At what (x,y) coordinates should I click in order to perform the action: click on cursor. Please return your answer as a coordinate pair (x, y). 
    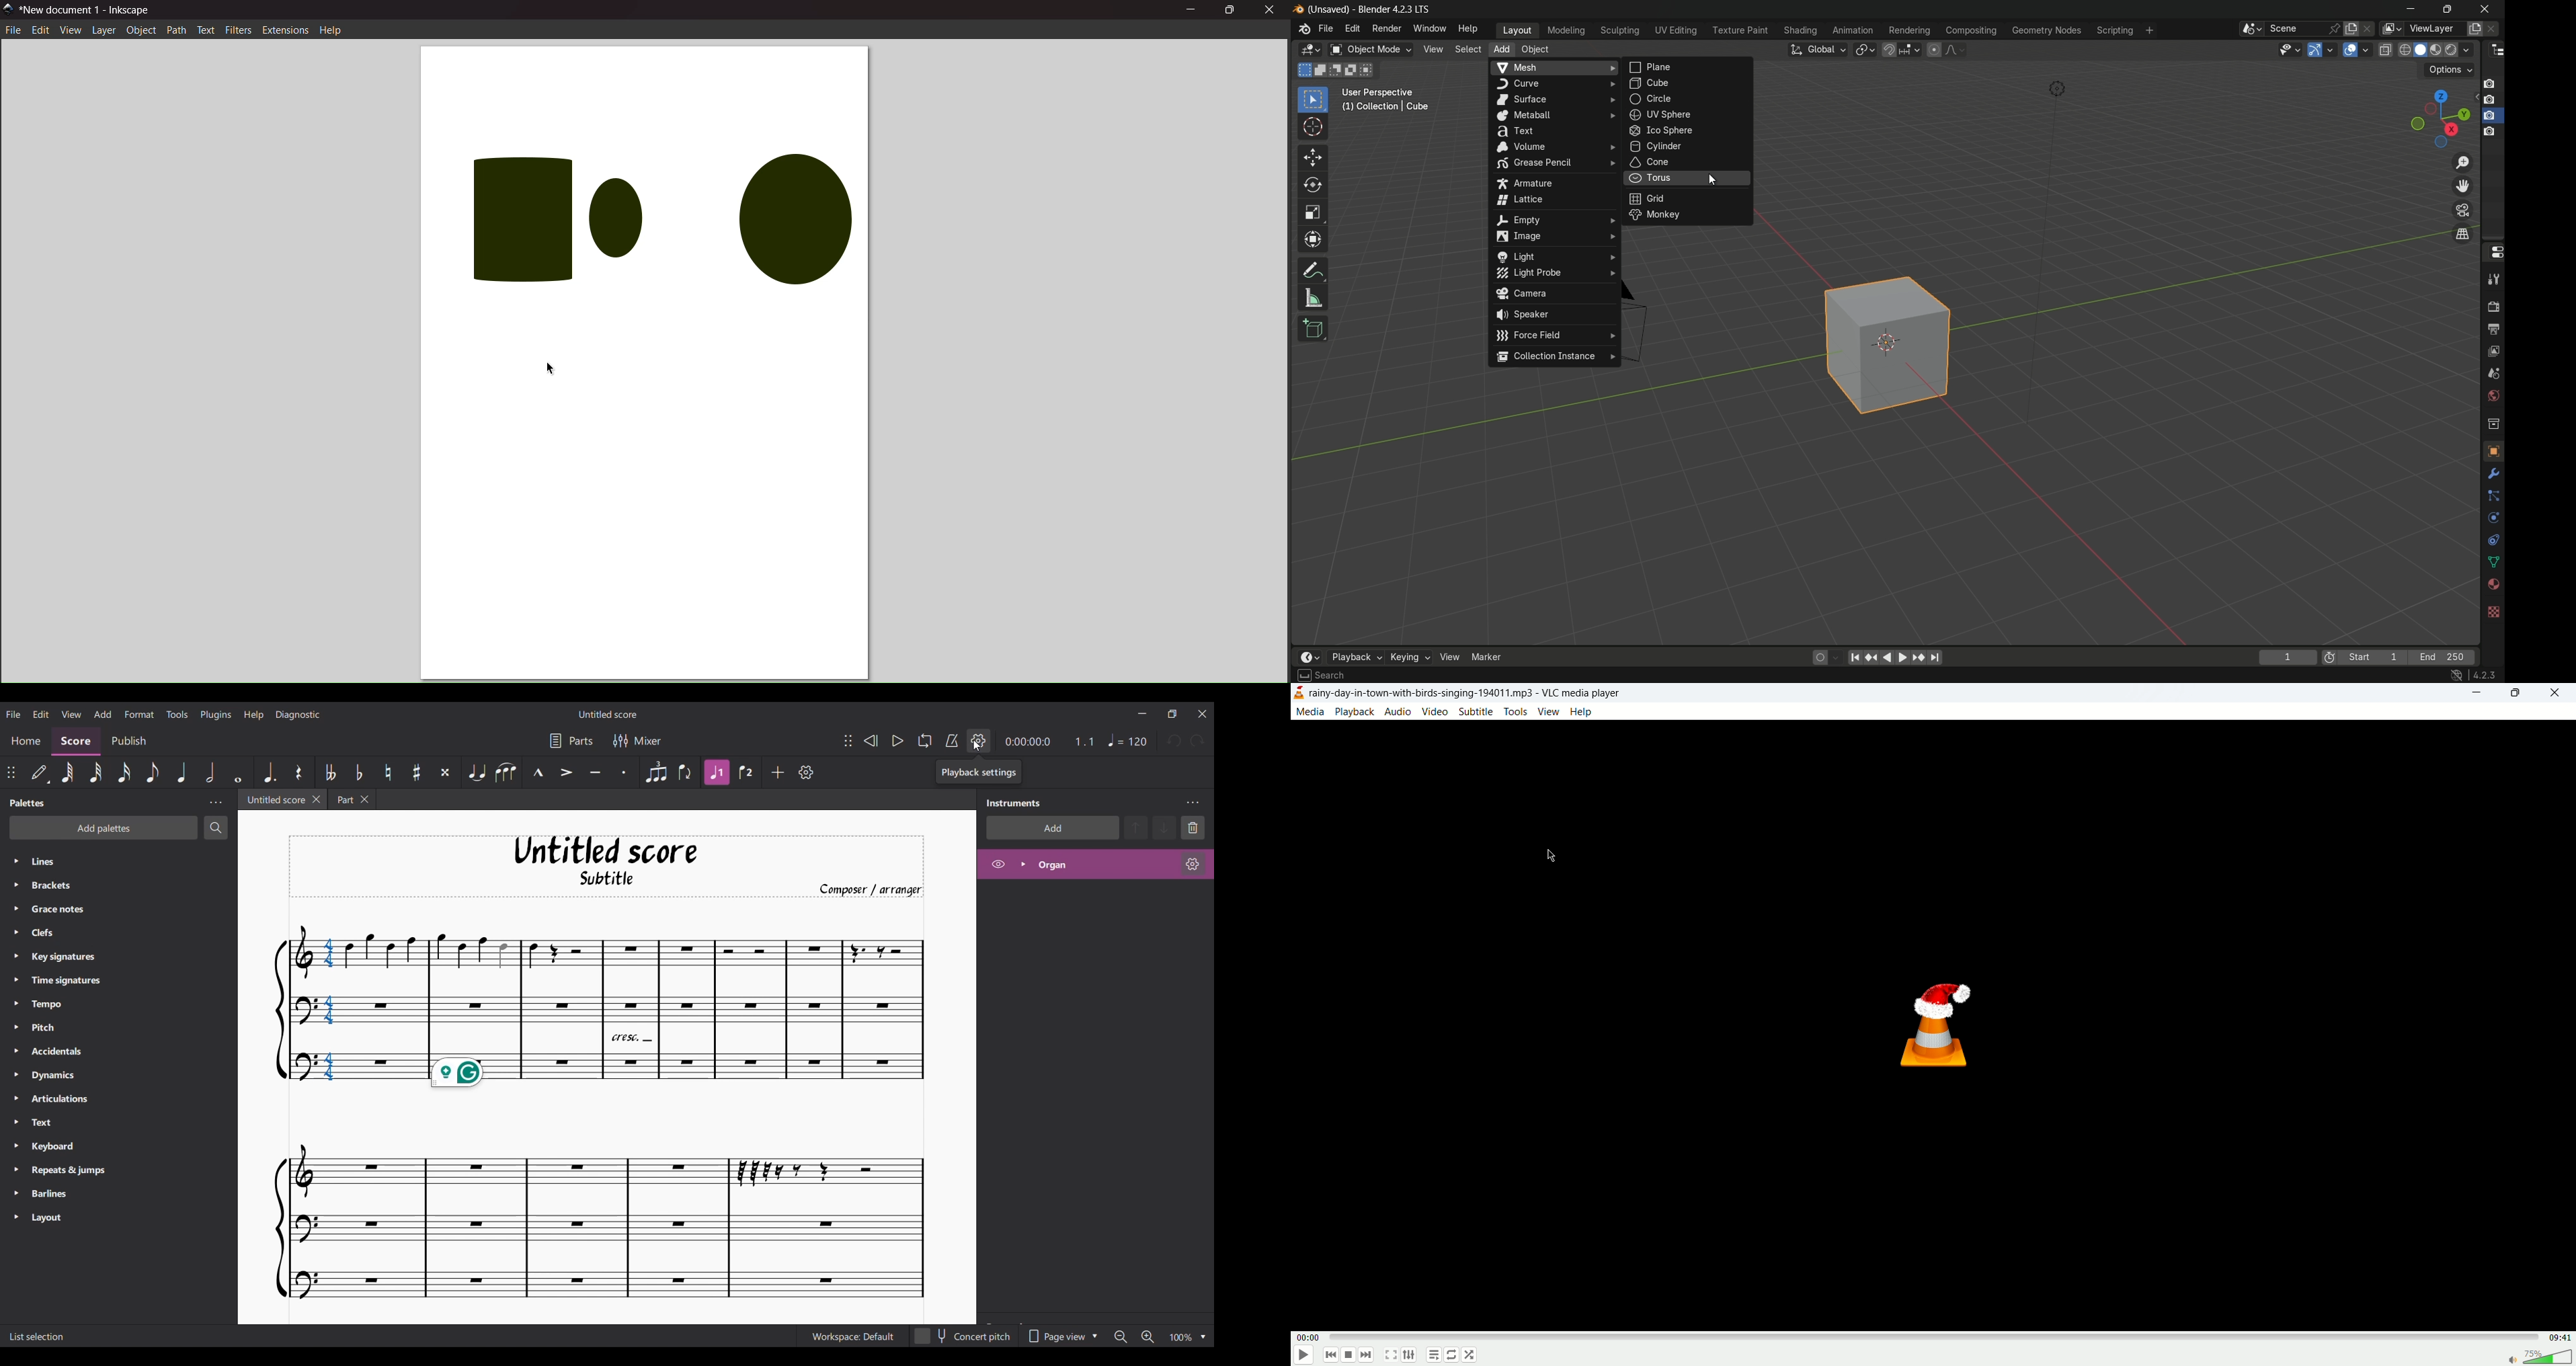
    Looking at the image, I should click on (555, 366).